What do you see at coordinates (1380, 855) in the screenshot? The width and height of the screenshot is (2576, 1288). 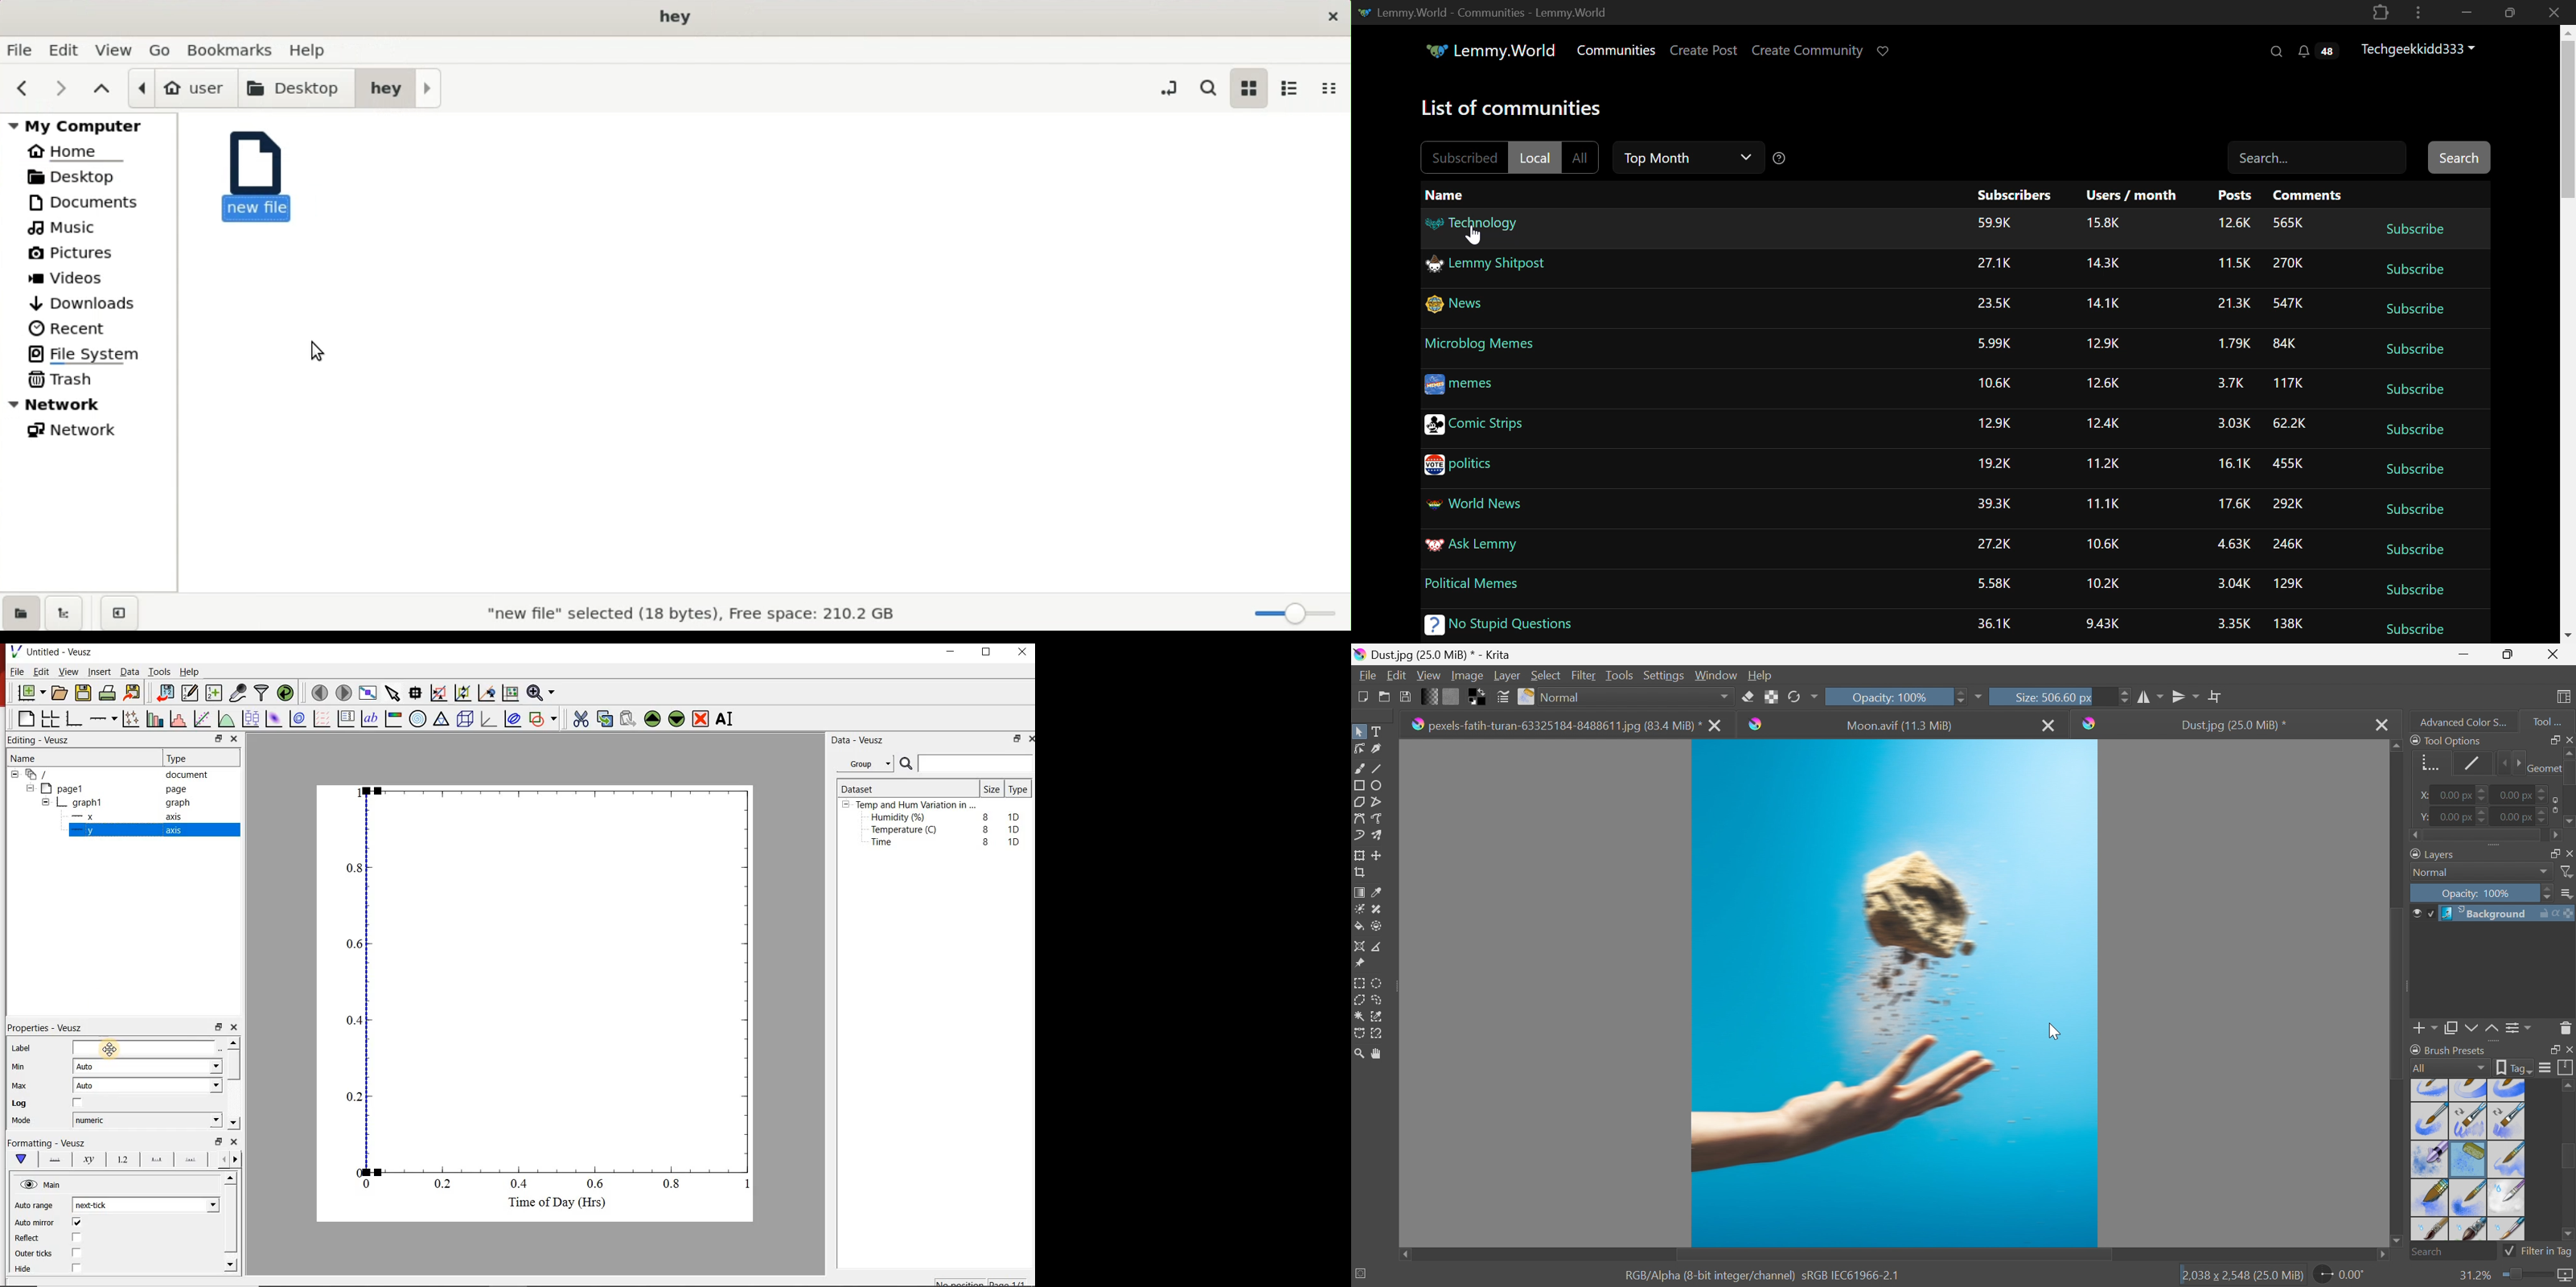 I see `Move a layer` at bounding box center [1380, 855].